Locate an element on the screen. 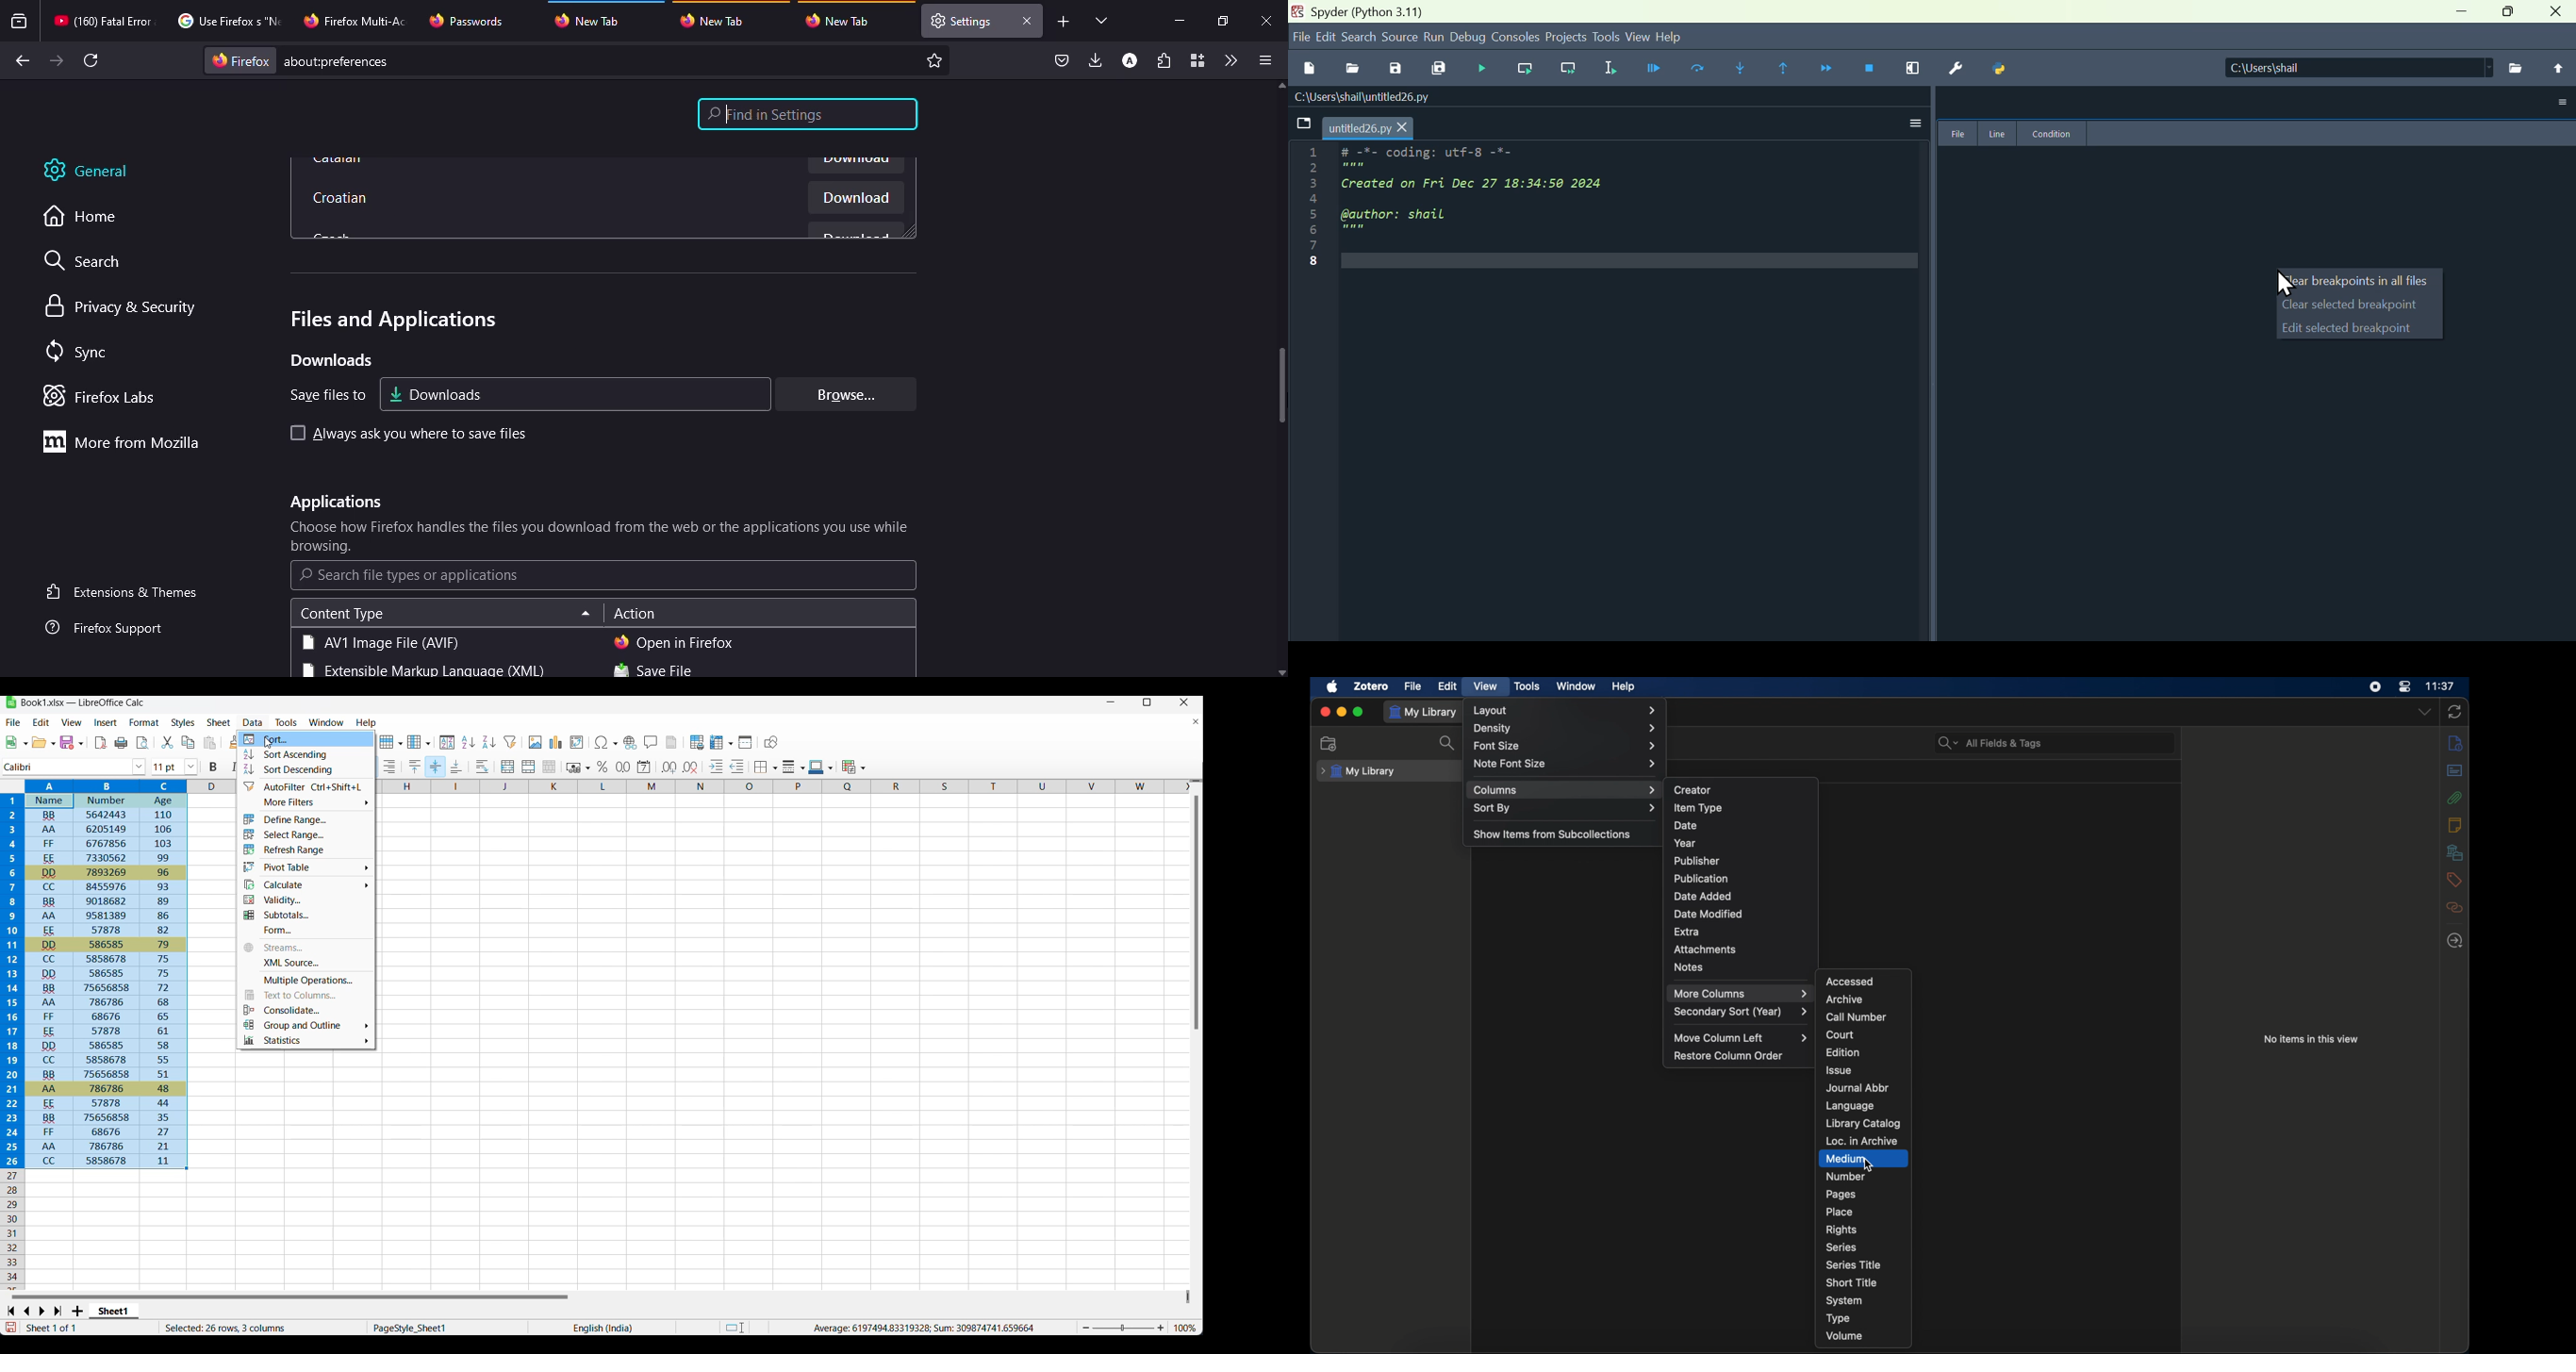 The image size is (2576, 1372). Indicates modifications that require saving is located at coordinates (10, 1327).